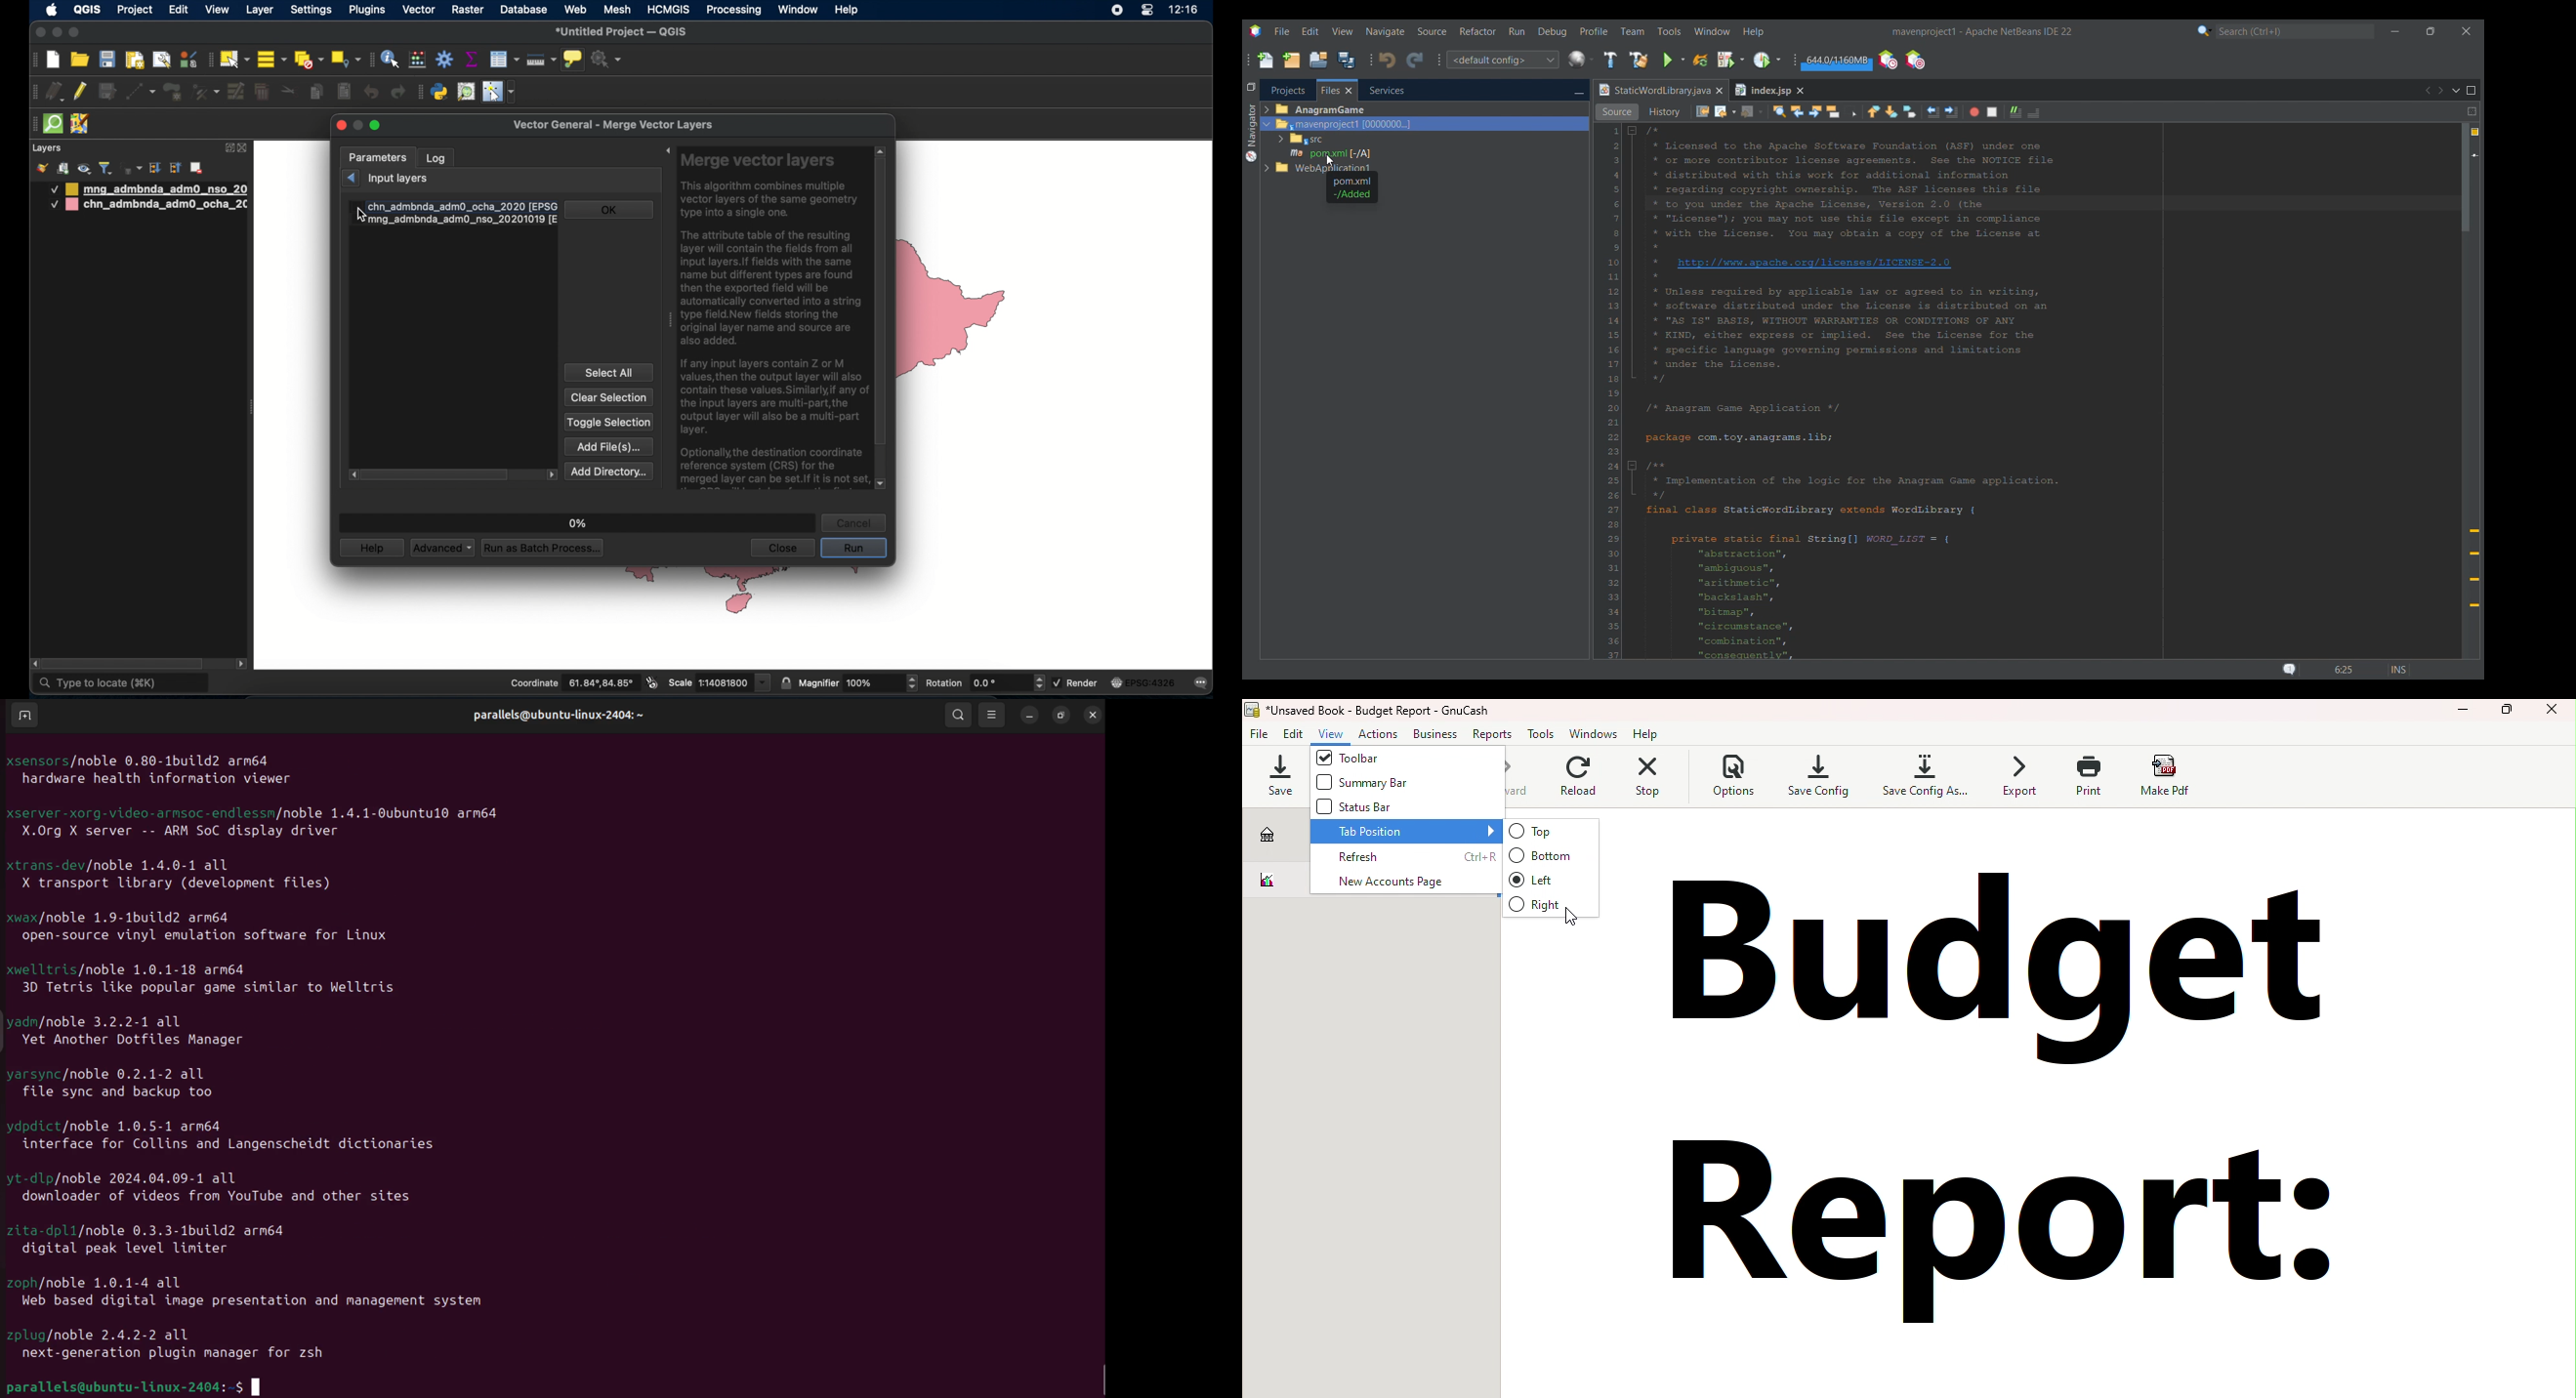  What do you see at coordinates (420, 91) in the screenshot?
I see `plugins toolbar` at bounding box center [420, 91].